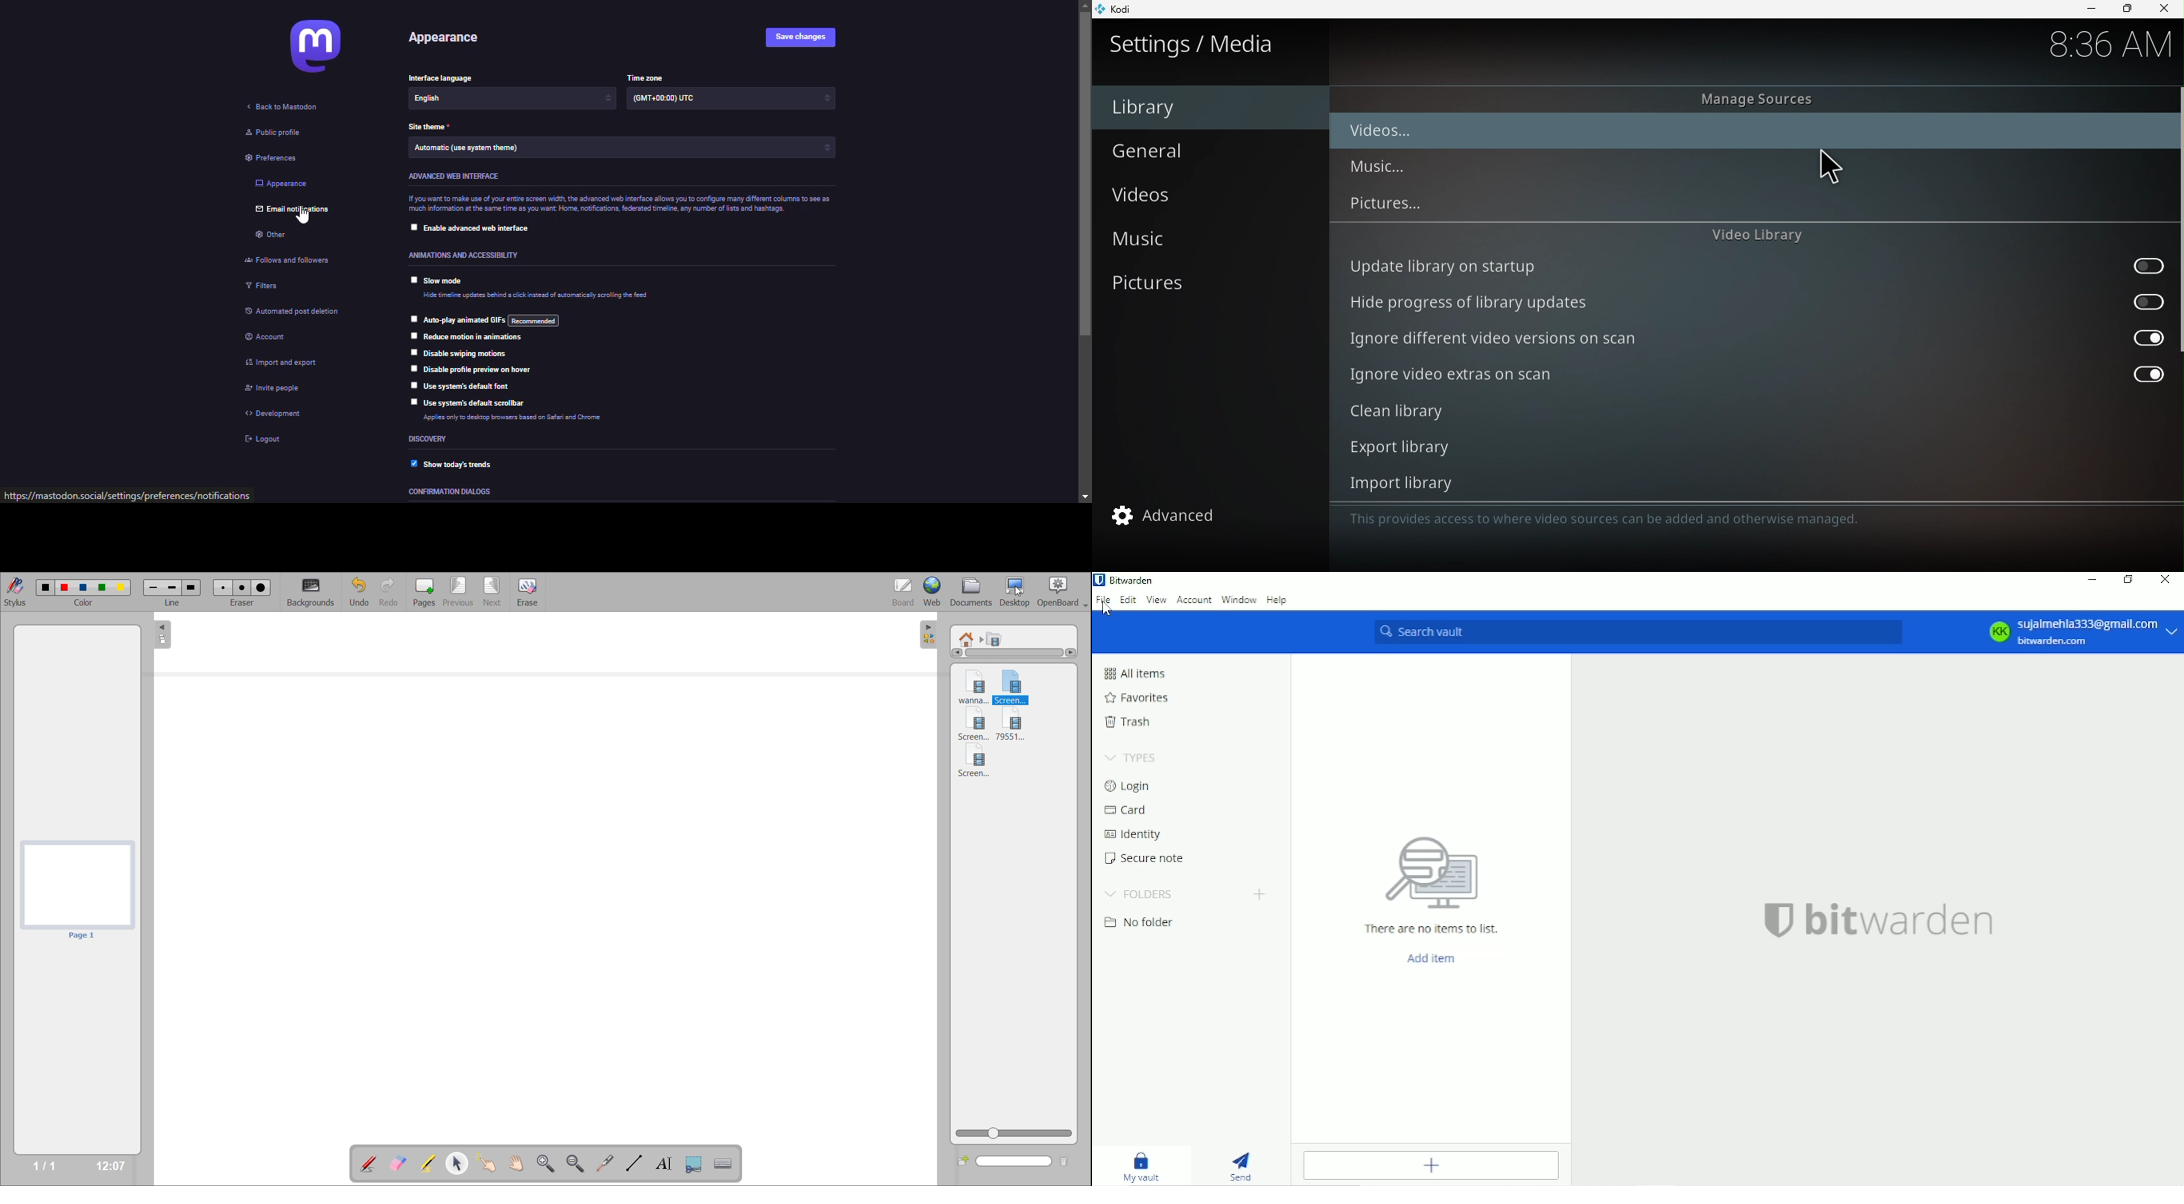 The width and height of the screenshot is (2184, 1204). I want to click on Trash, so click(1129, 720).